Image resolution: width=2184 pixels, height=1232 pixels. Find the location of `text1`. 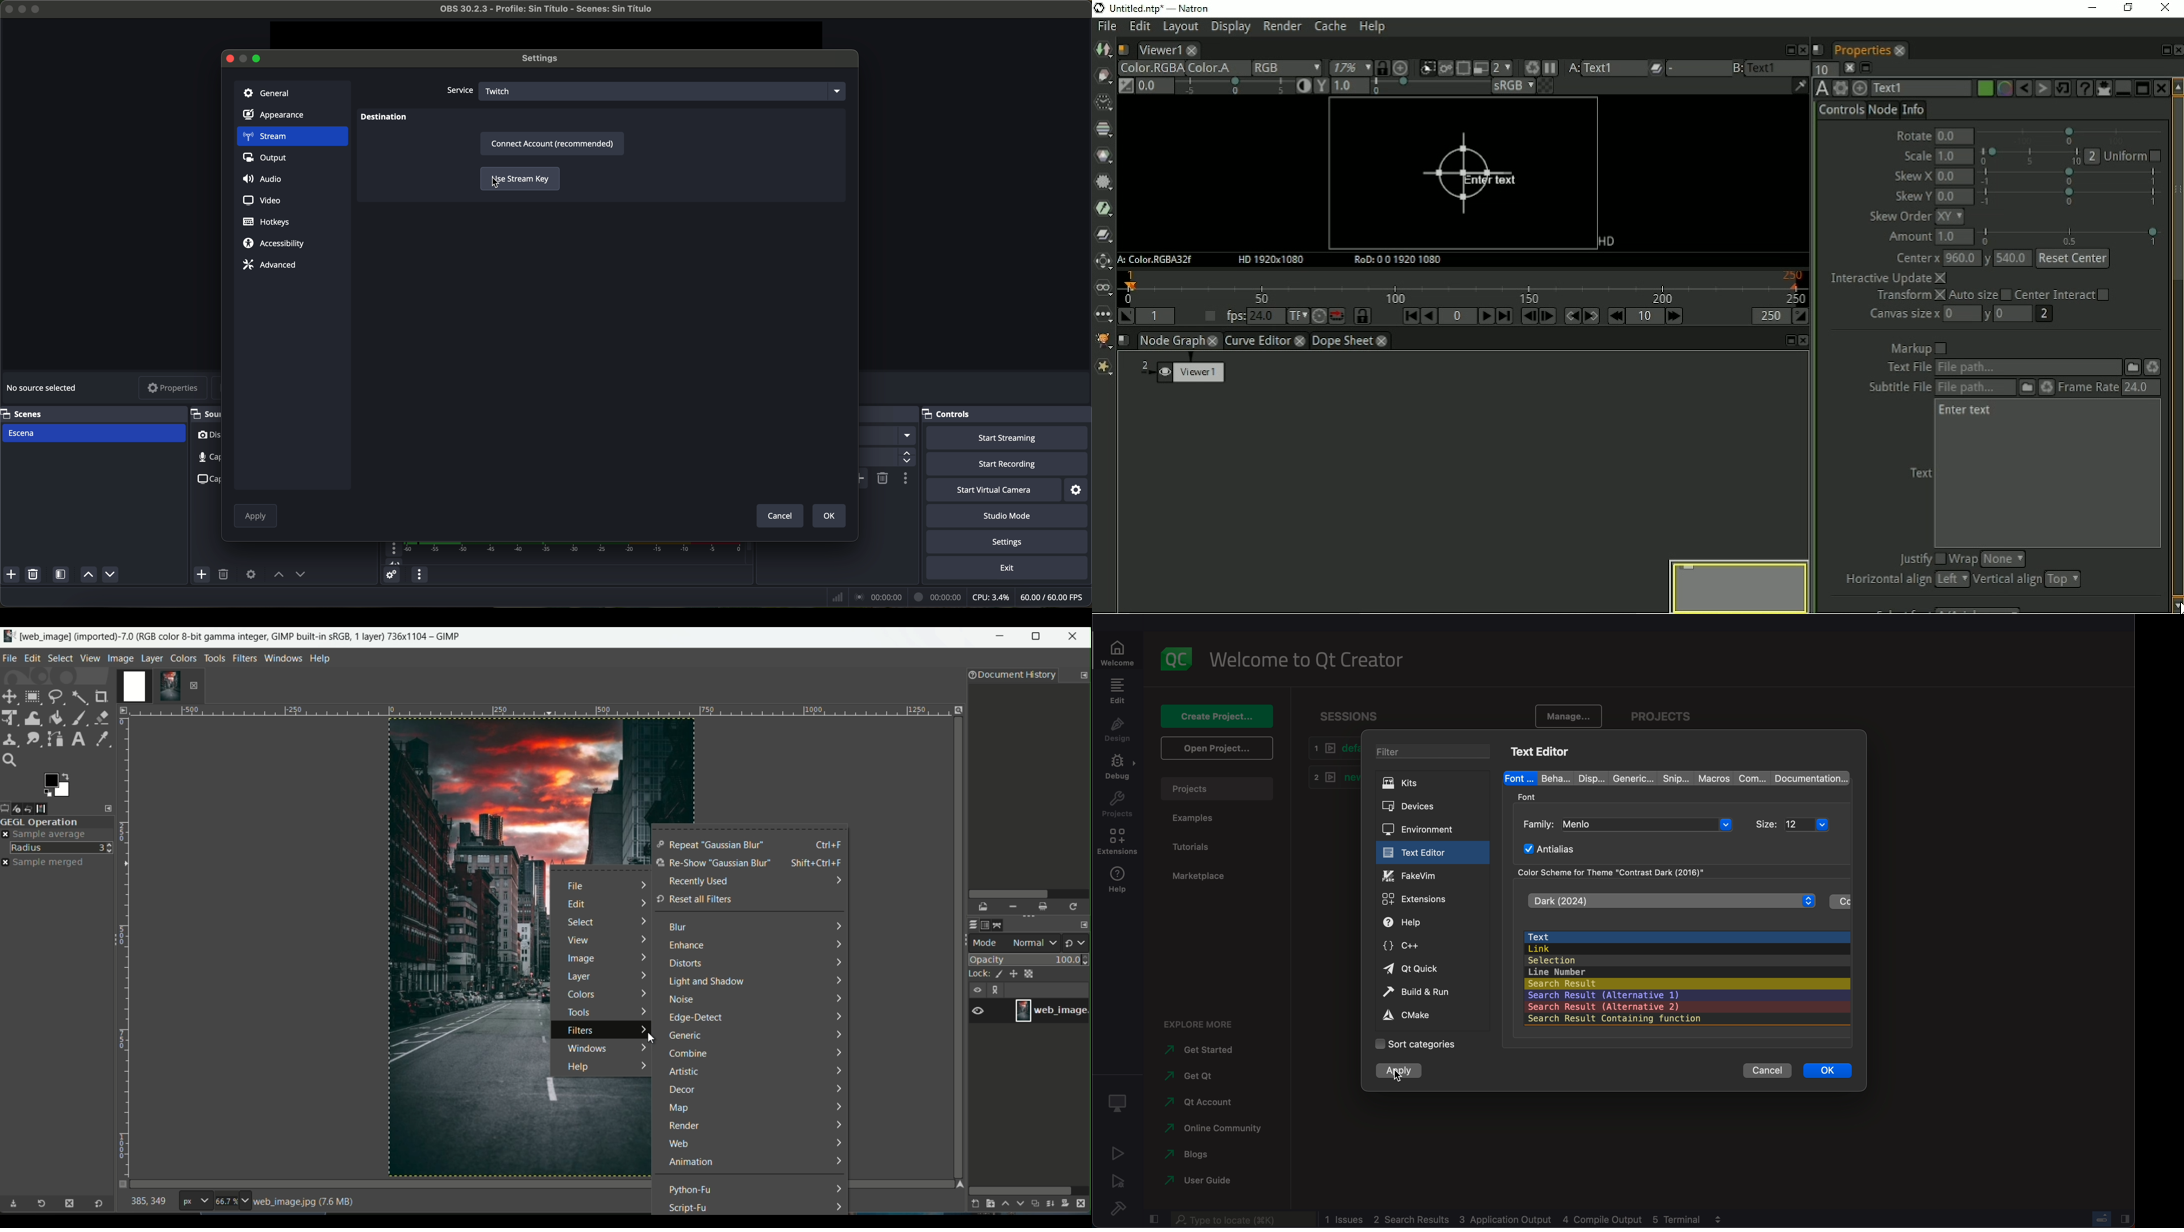

text1 is located at coordinates (1614, 68).